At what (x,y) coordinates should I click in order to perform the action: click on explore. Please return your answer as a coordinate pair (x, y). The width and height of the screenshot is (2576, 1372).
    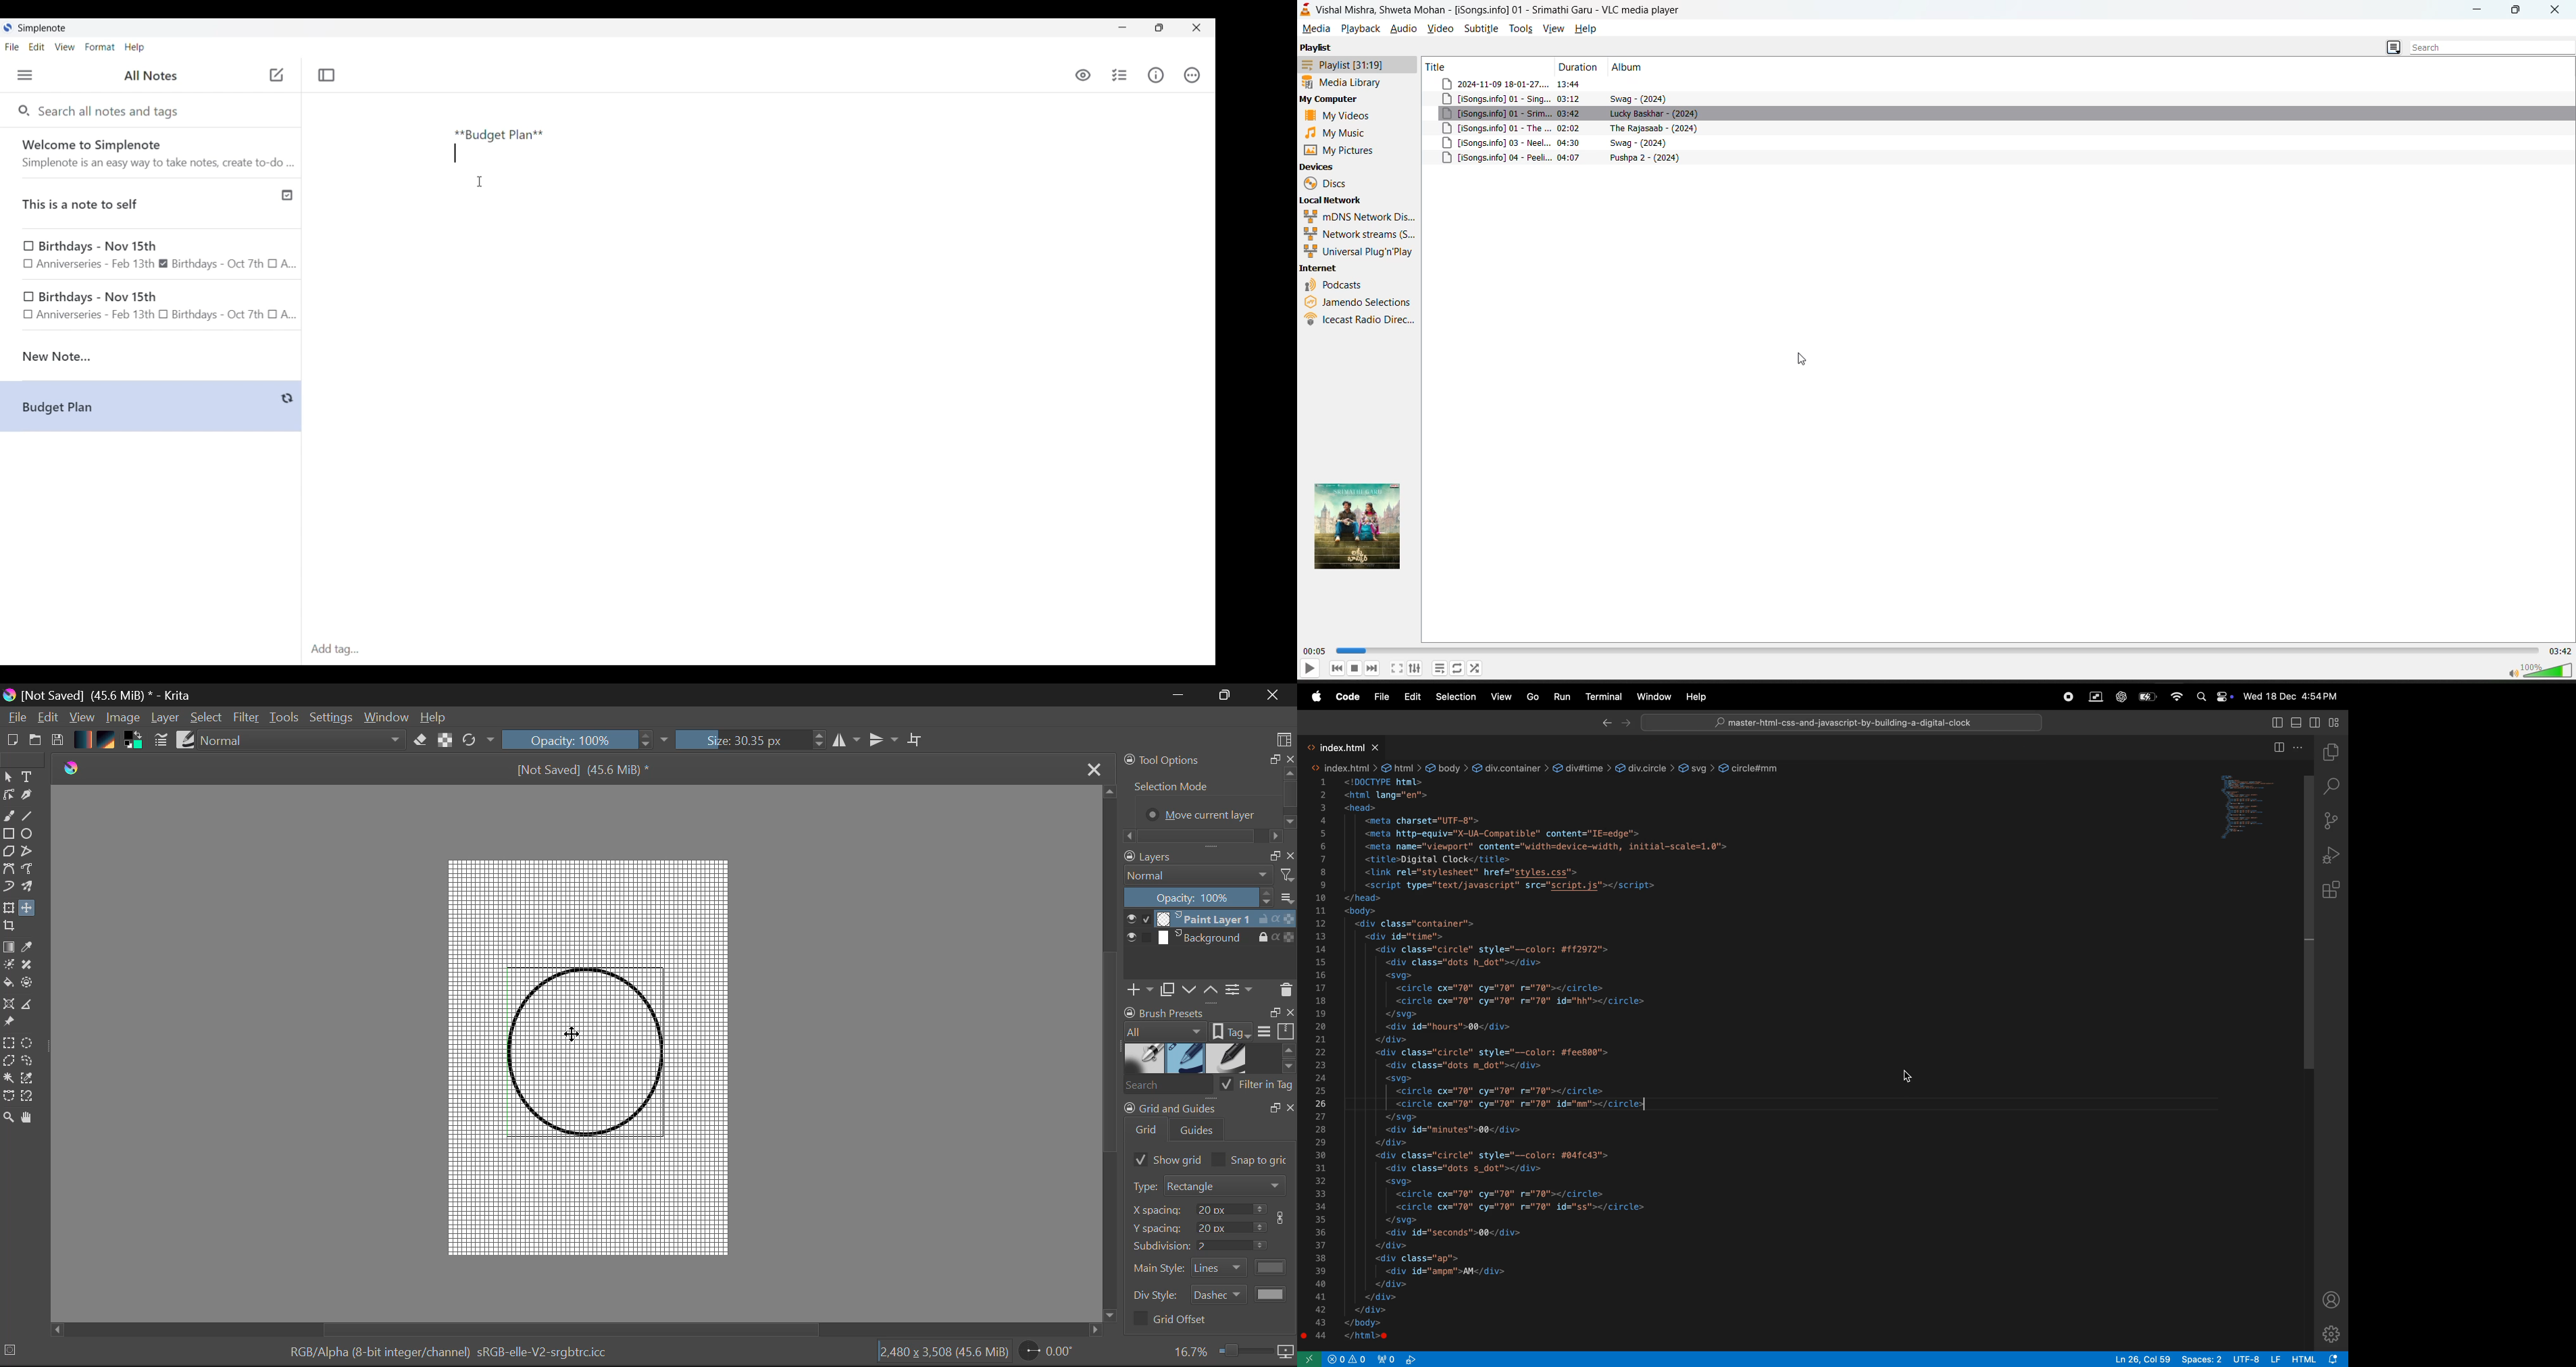
    Looking at the image, I should click on (2334, 754).